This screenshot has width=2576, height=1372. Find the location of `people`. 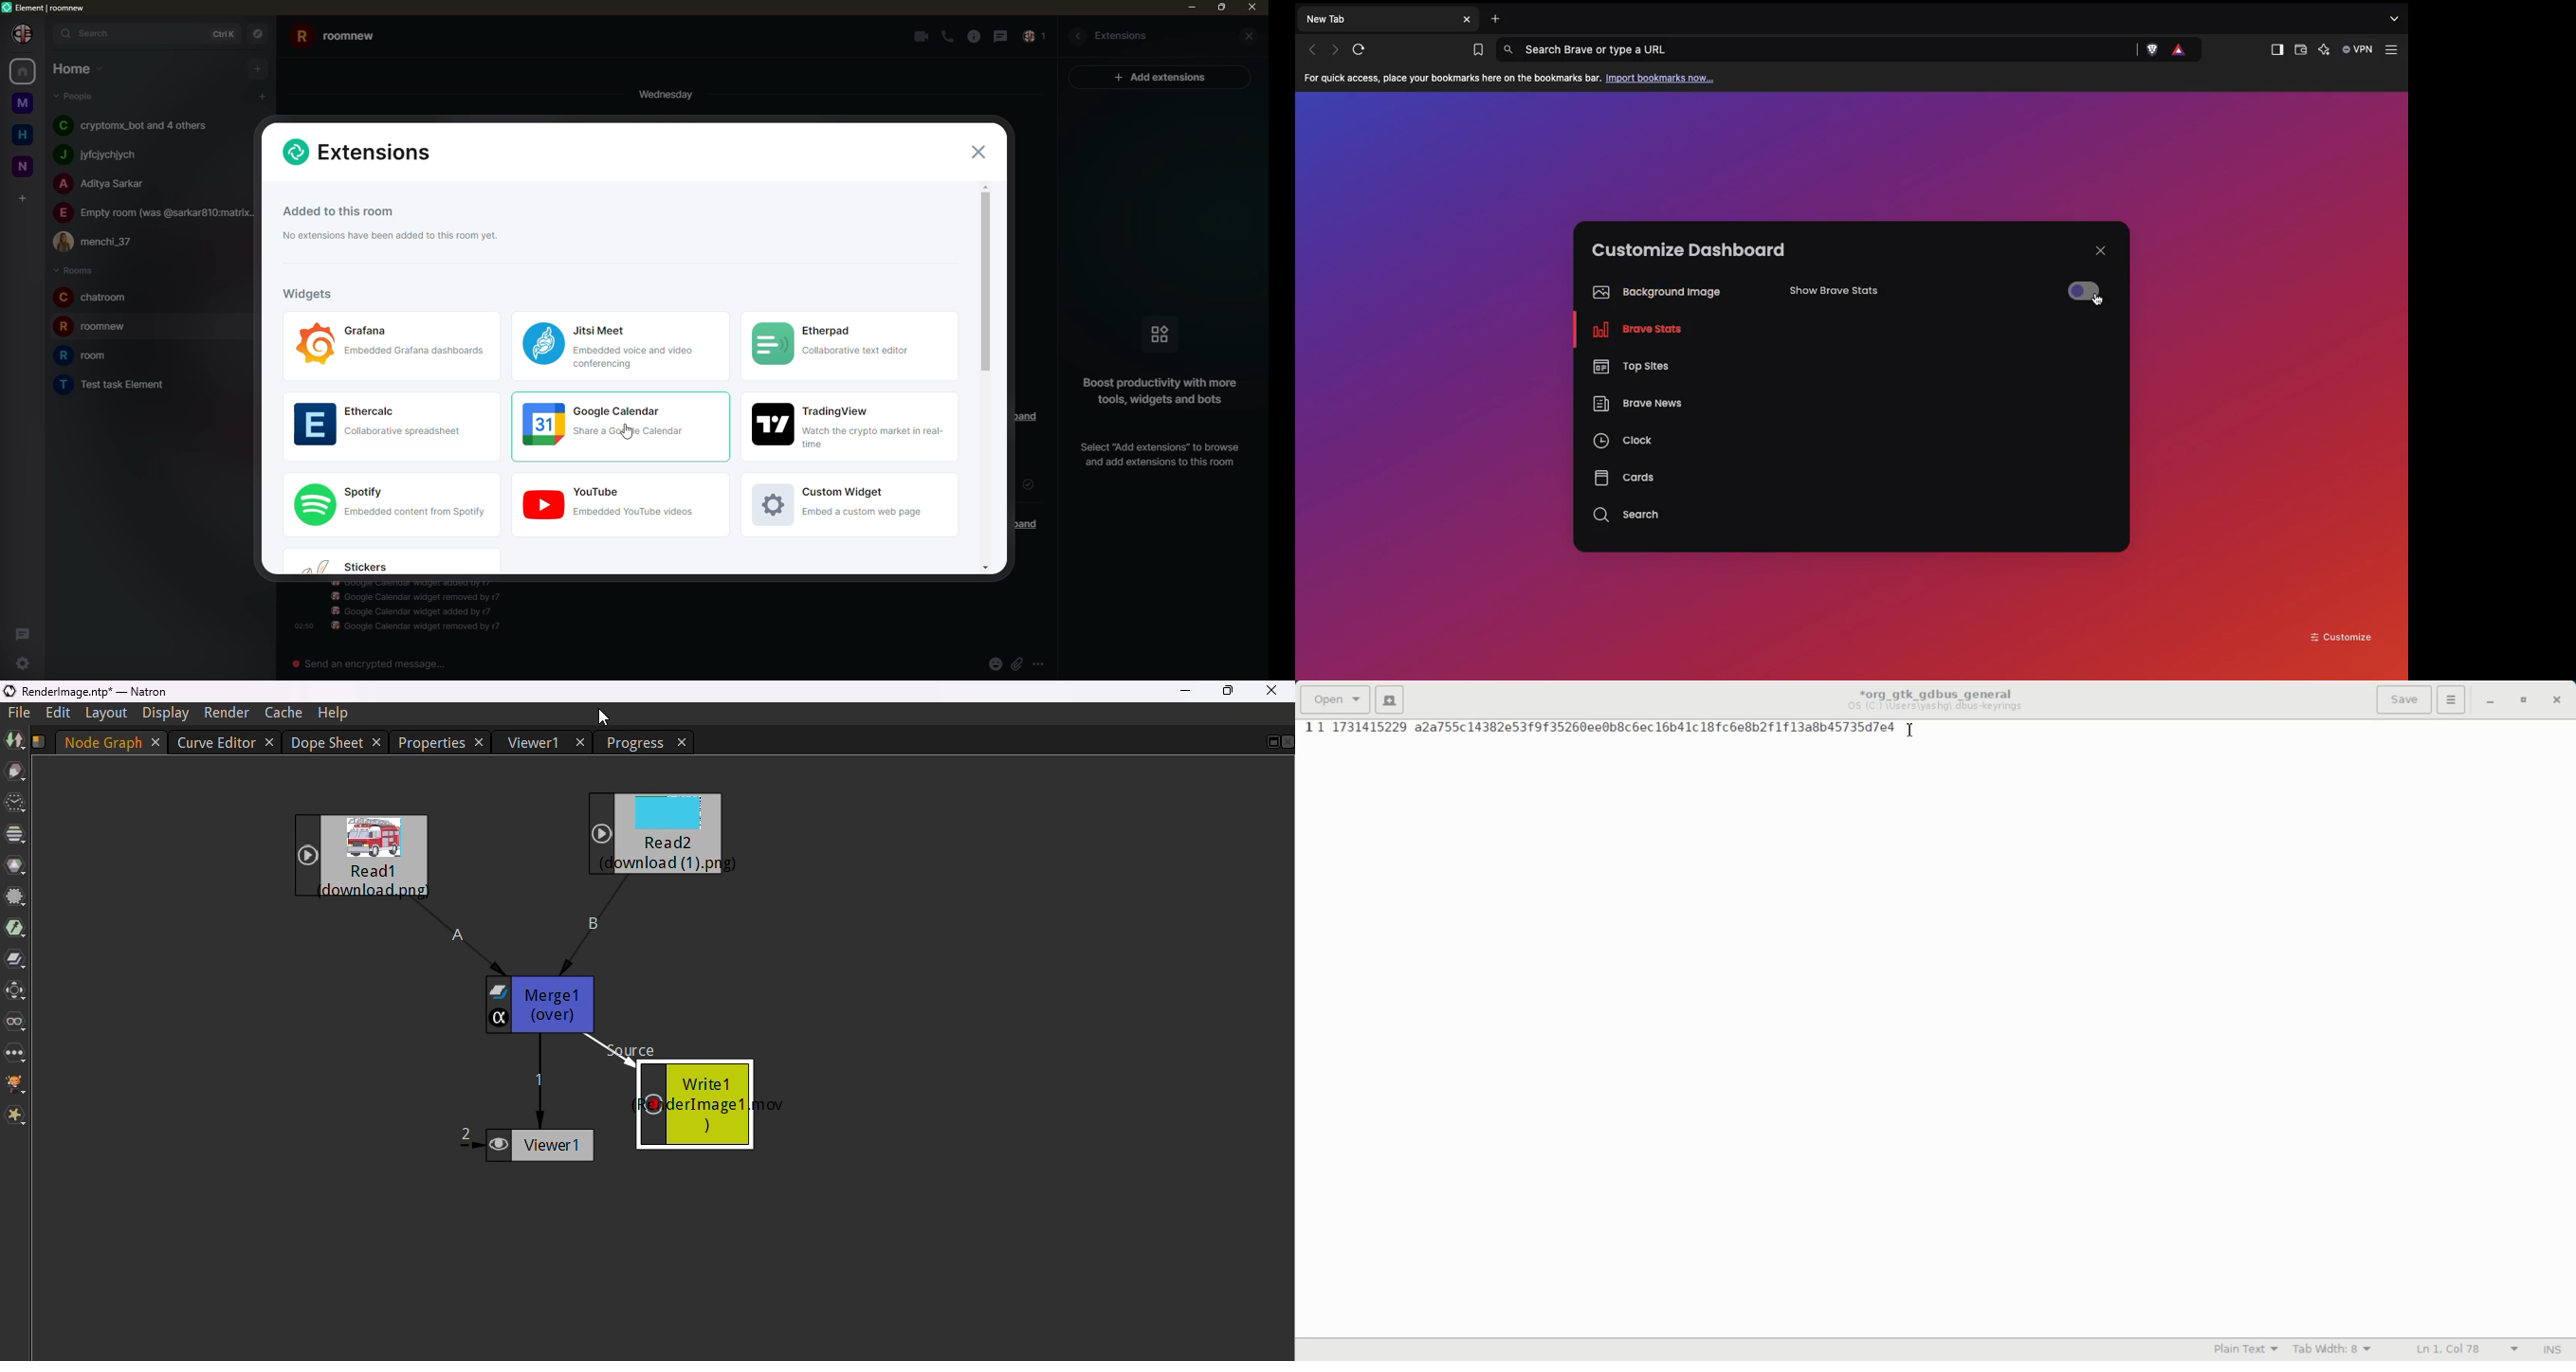

people is located at coordinates (105, 184).